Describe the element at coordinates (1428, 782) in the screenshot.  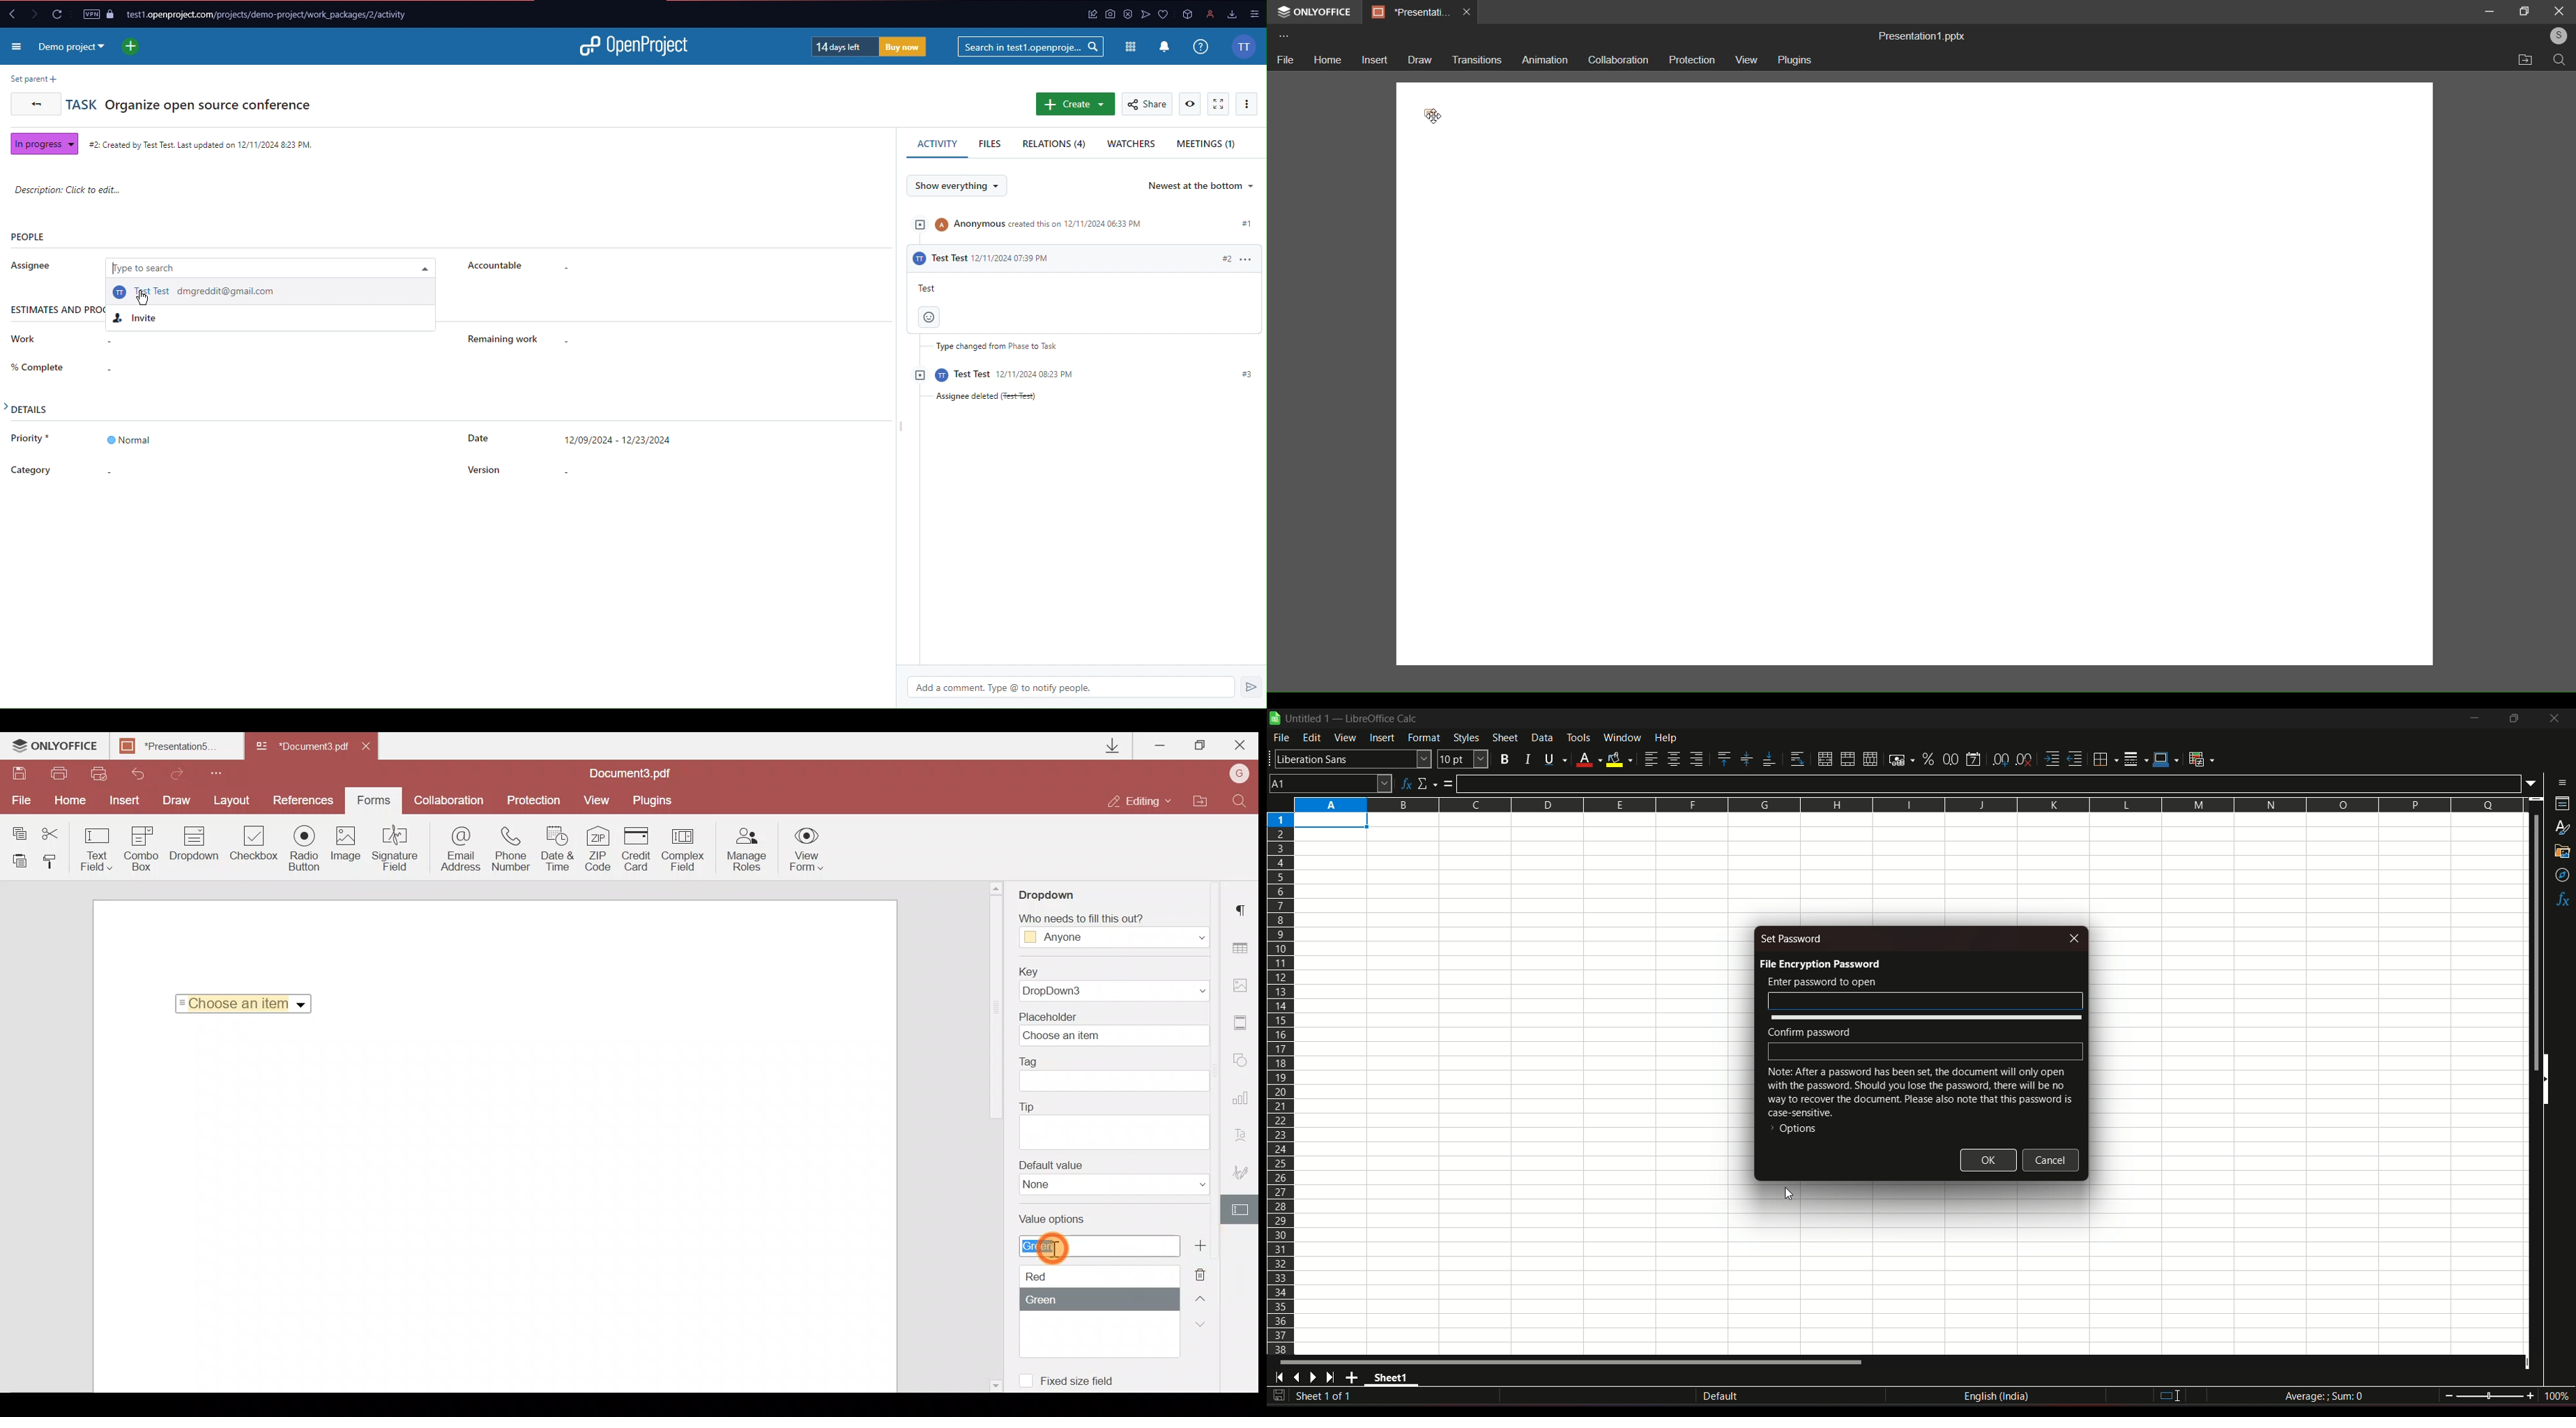
I see `select function` at that location.